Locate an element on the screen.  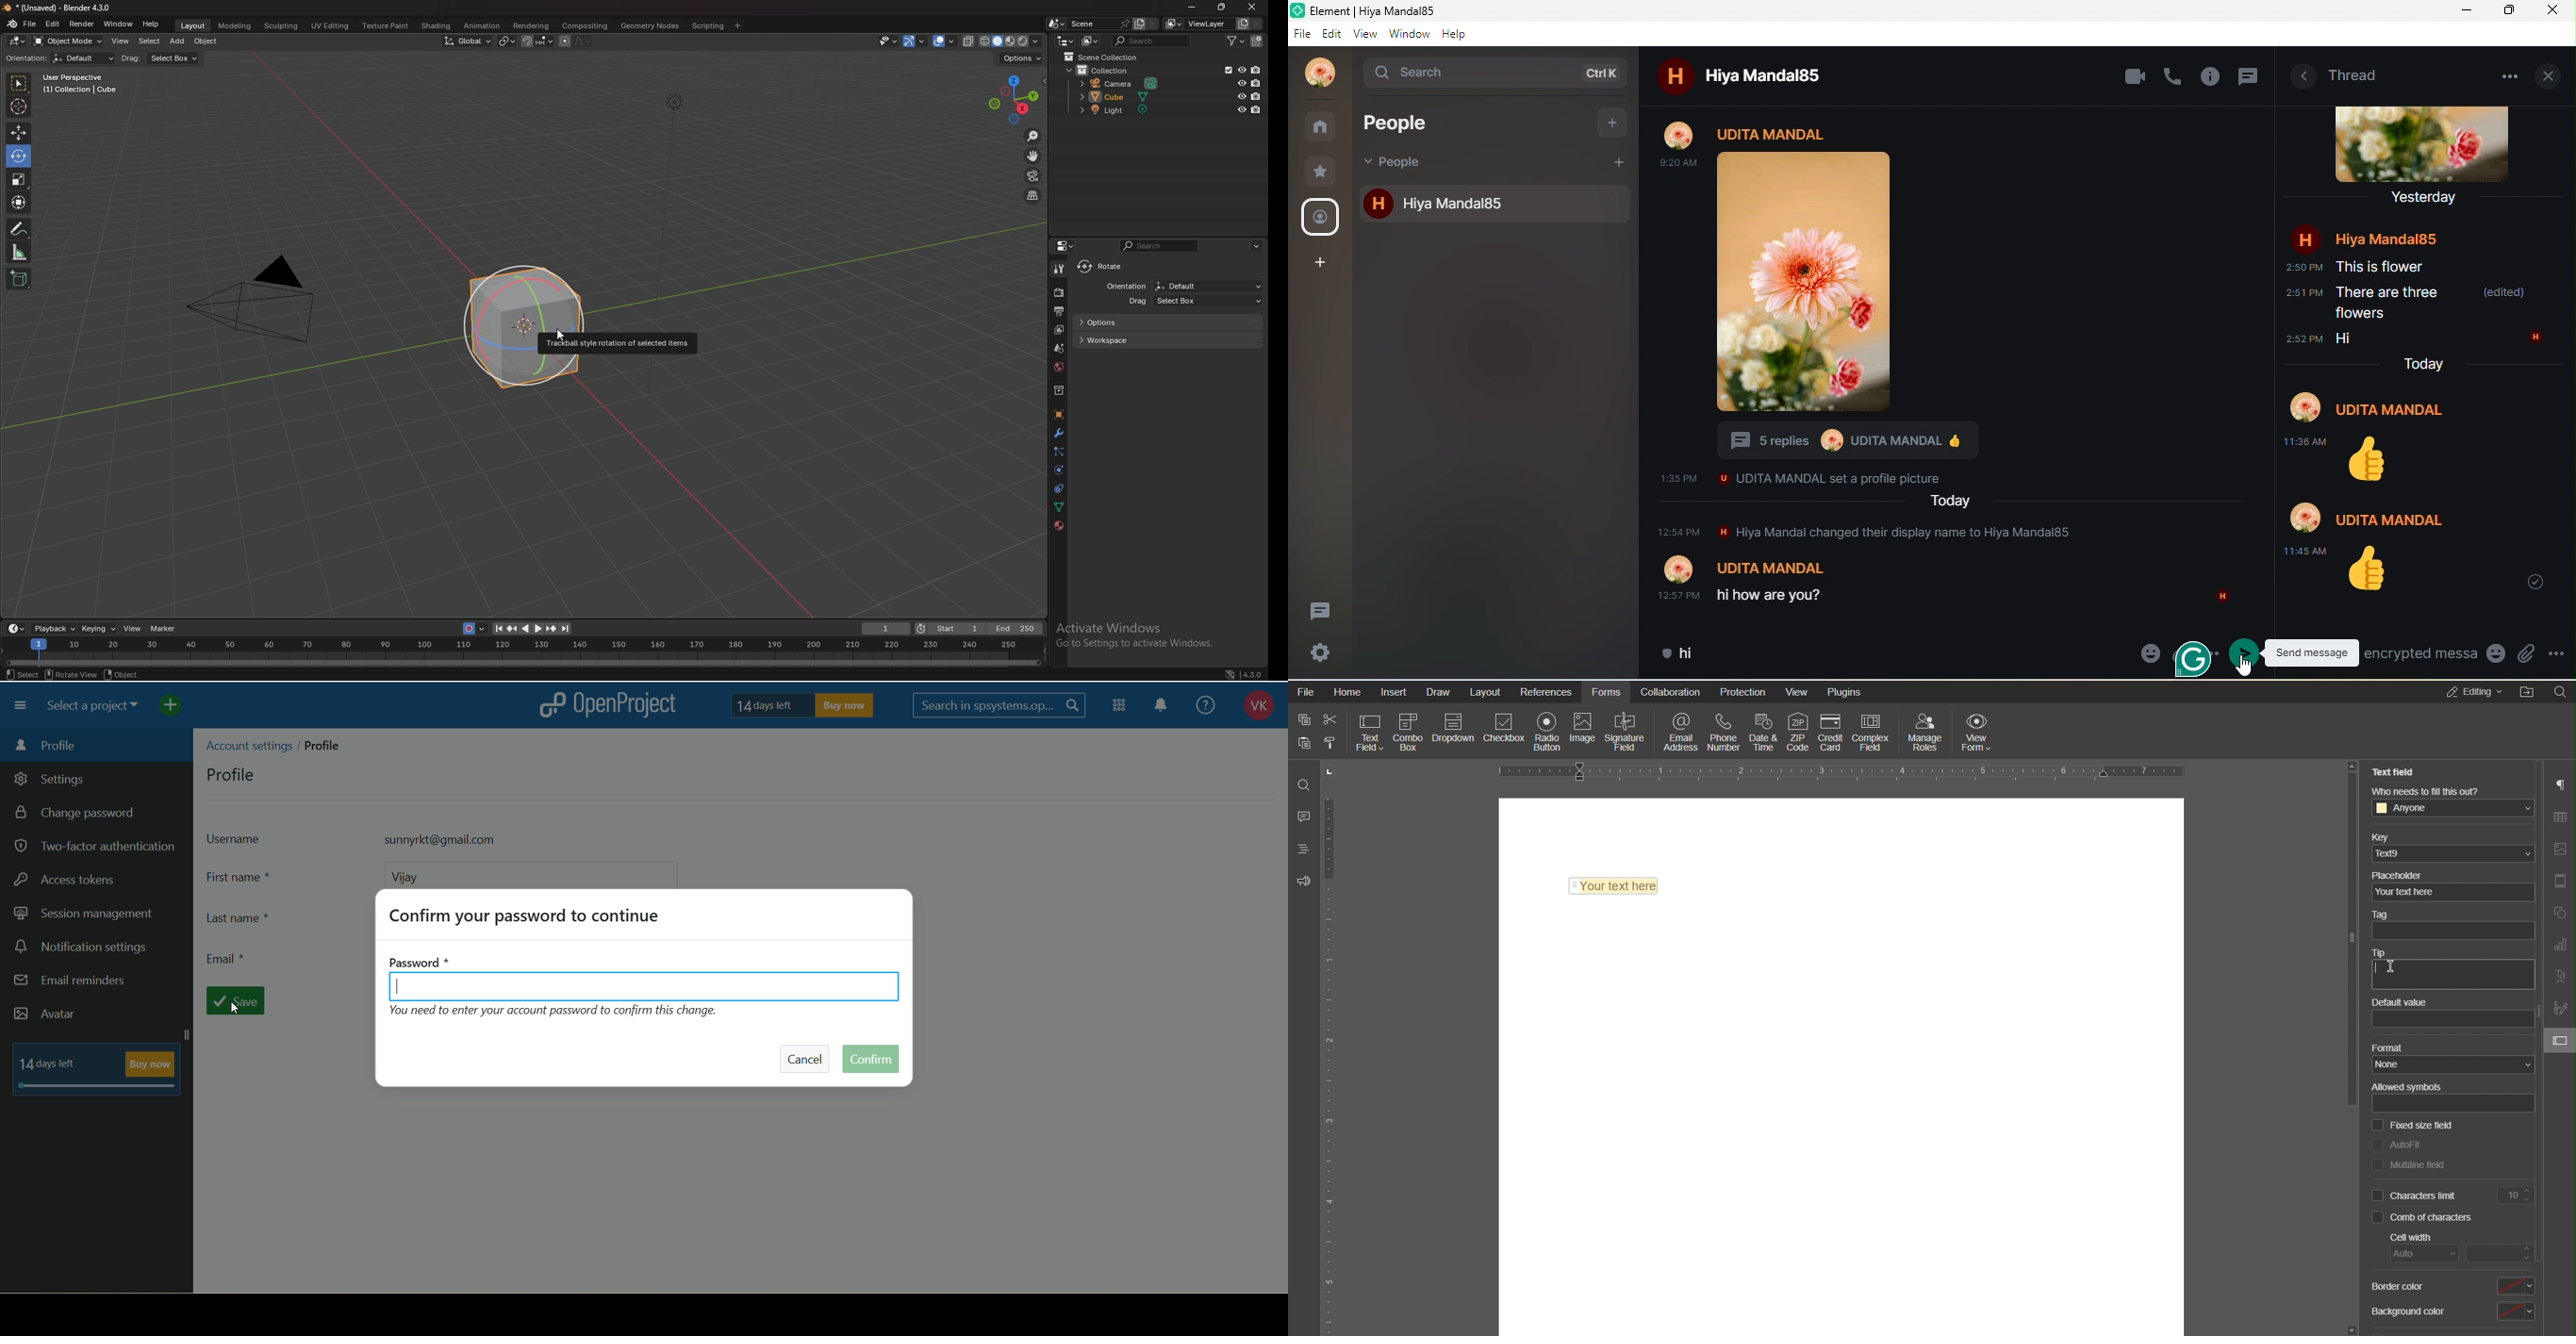
Profile picture is located at coordinates (1832, 440).